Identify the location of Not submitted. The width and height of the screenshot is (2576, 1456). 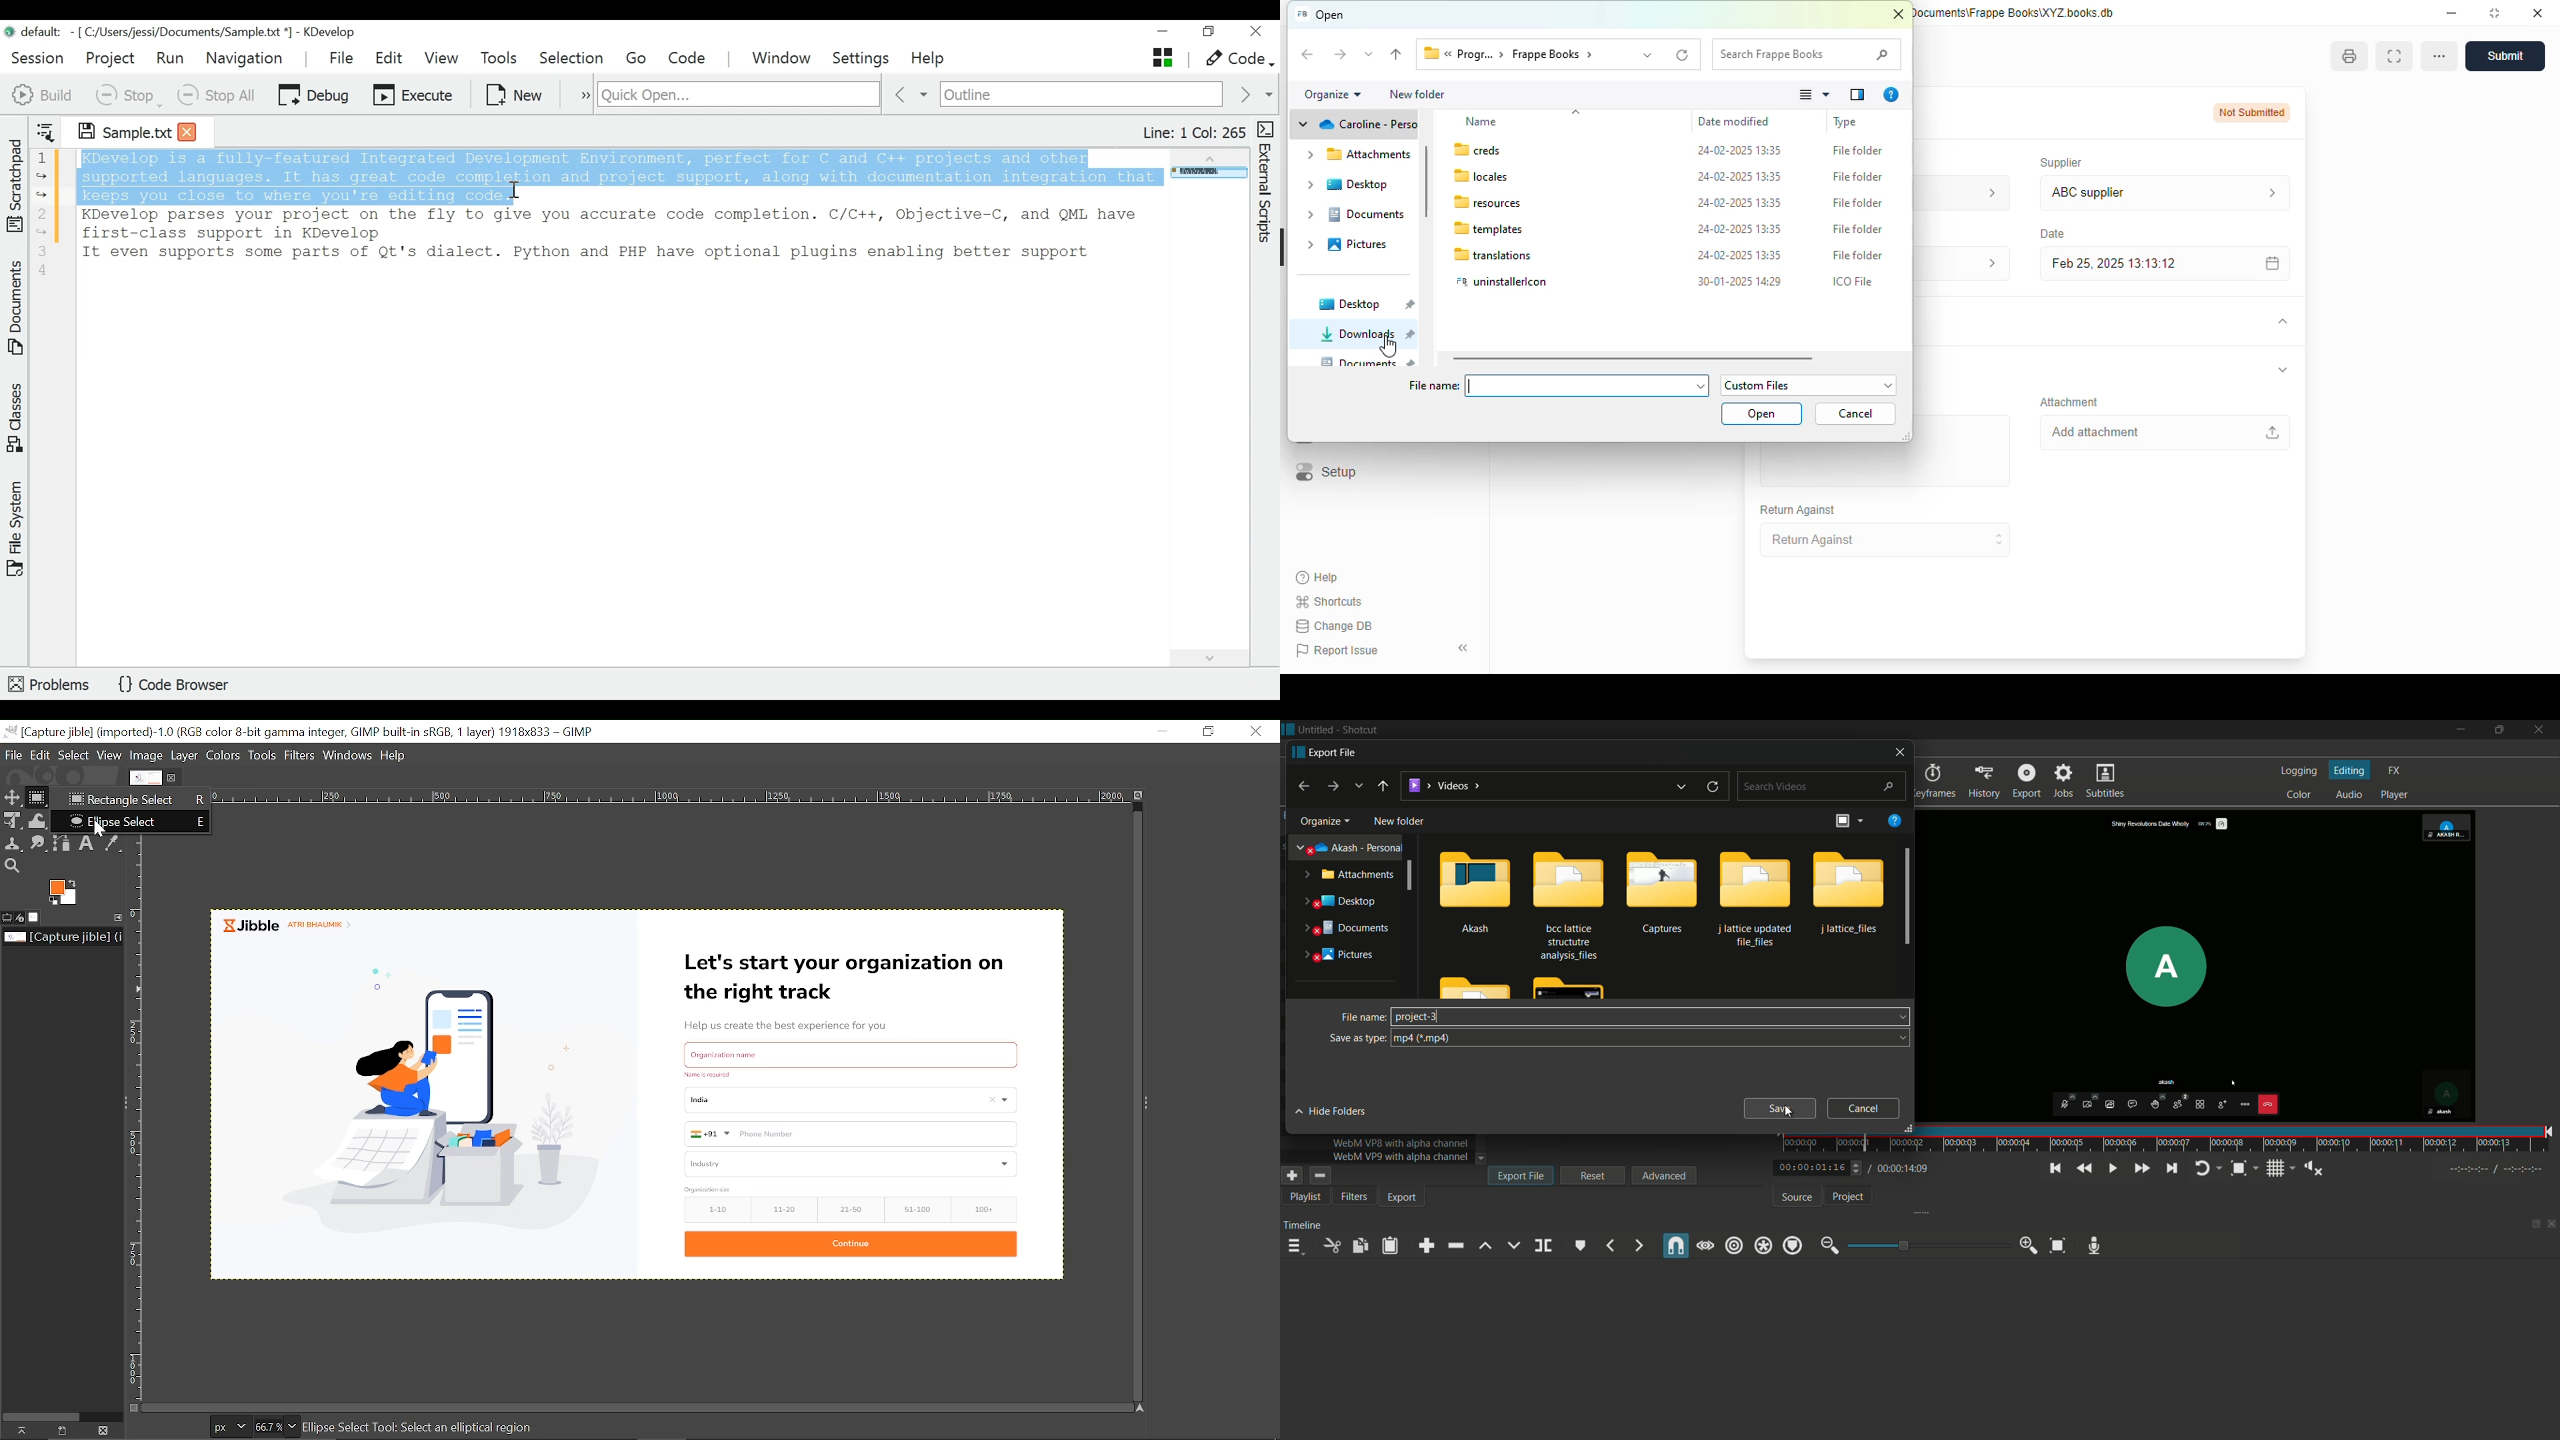
(2253, 112).